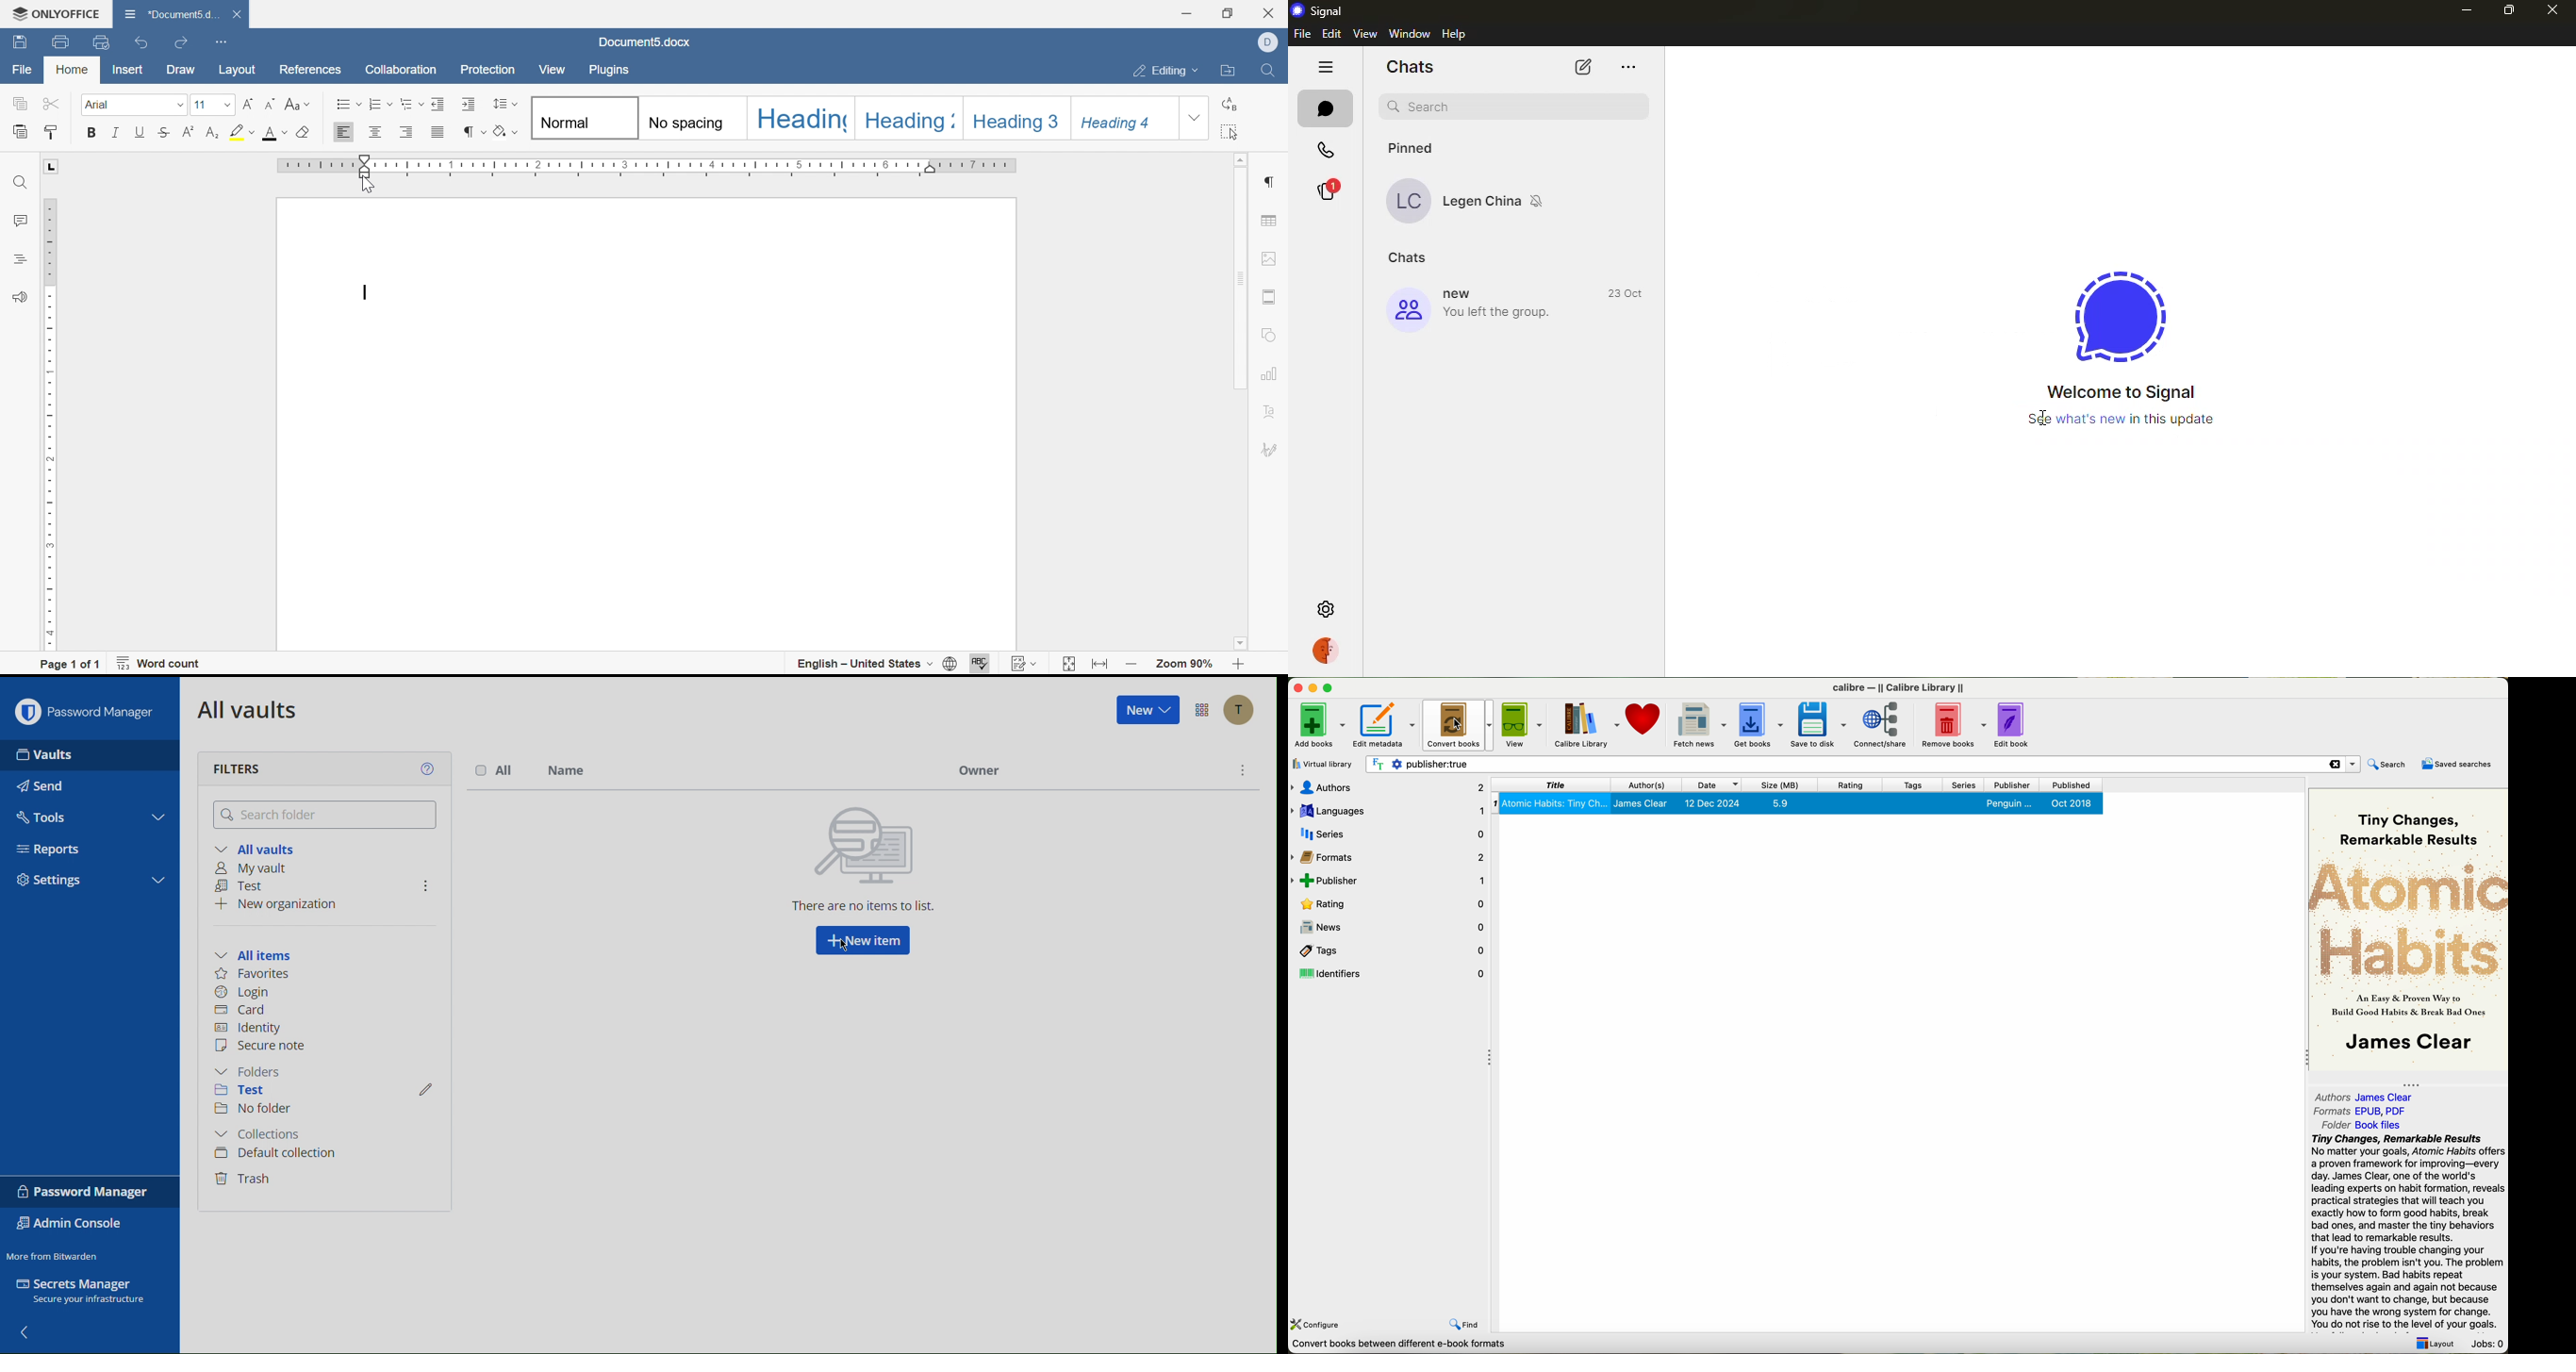 The image size is (2576, 1372). Describe the element at coordinates (493, 769) in the screenshot. I see `All` at that location.